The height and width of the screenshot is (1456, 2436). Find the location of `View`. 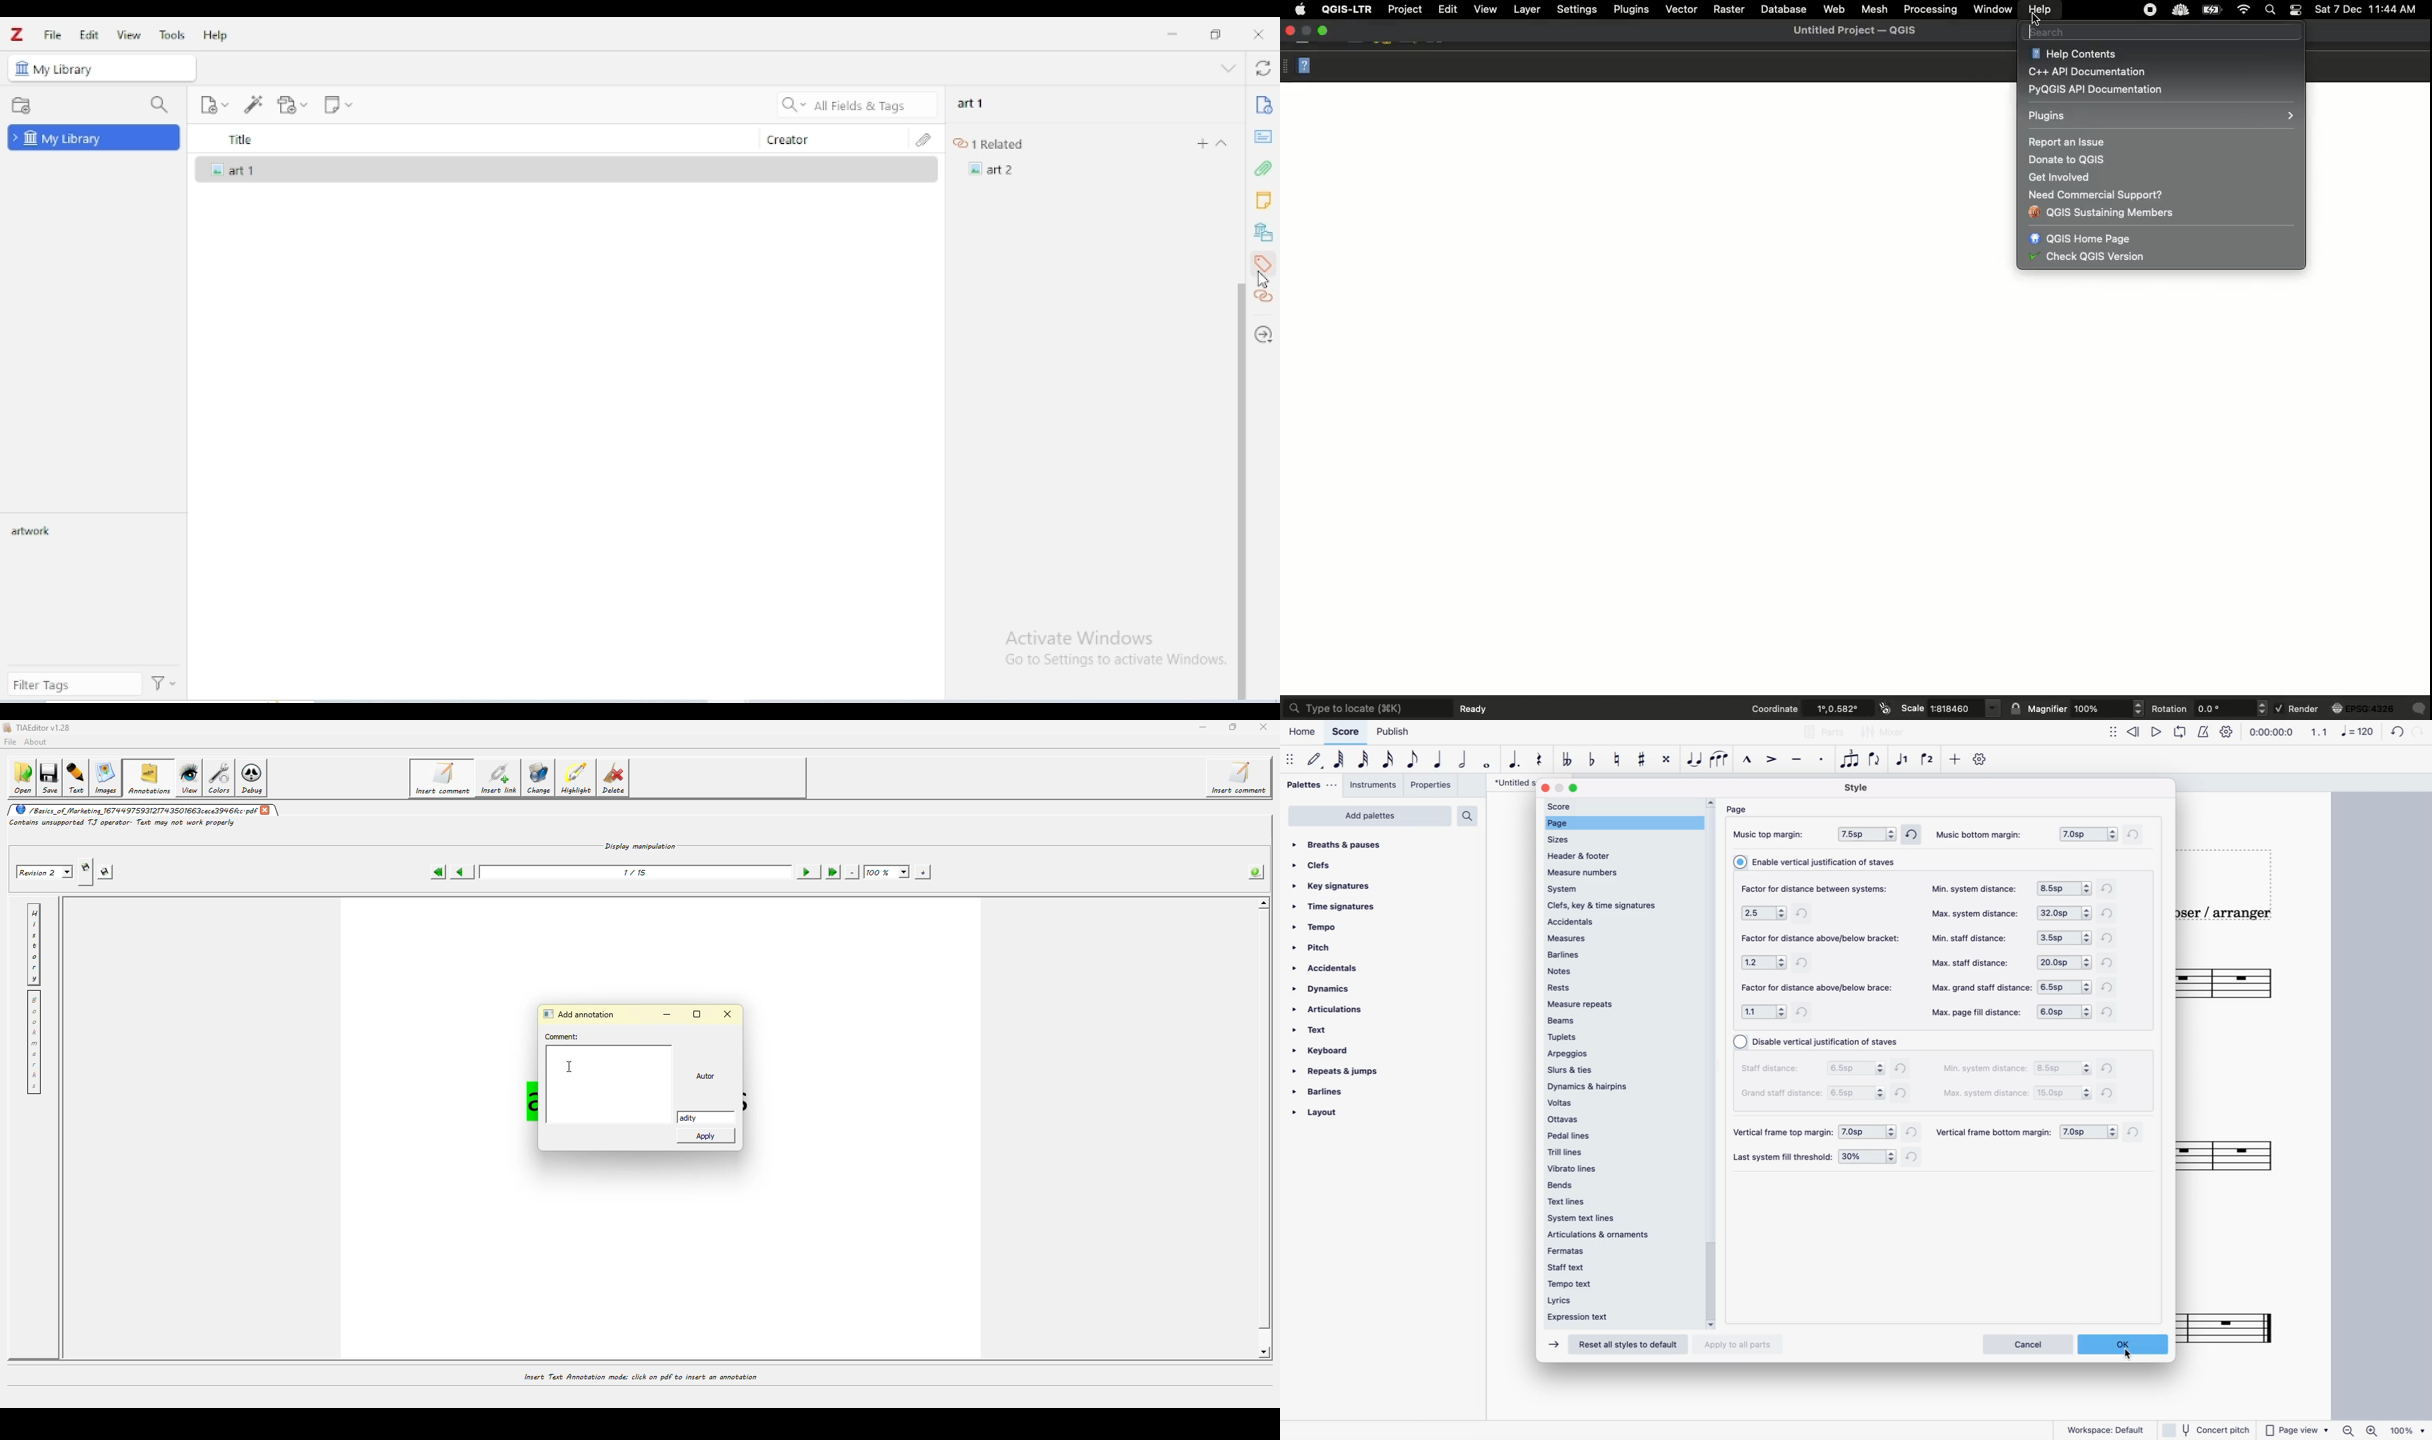

View is located at coordinates (1486, 10).